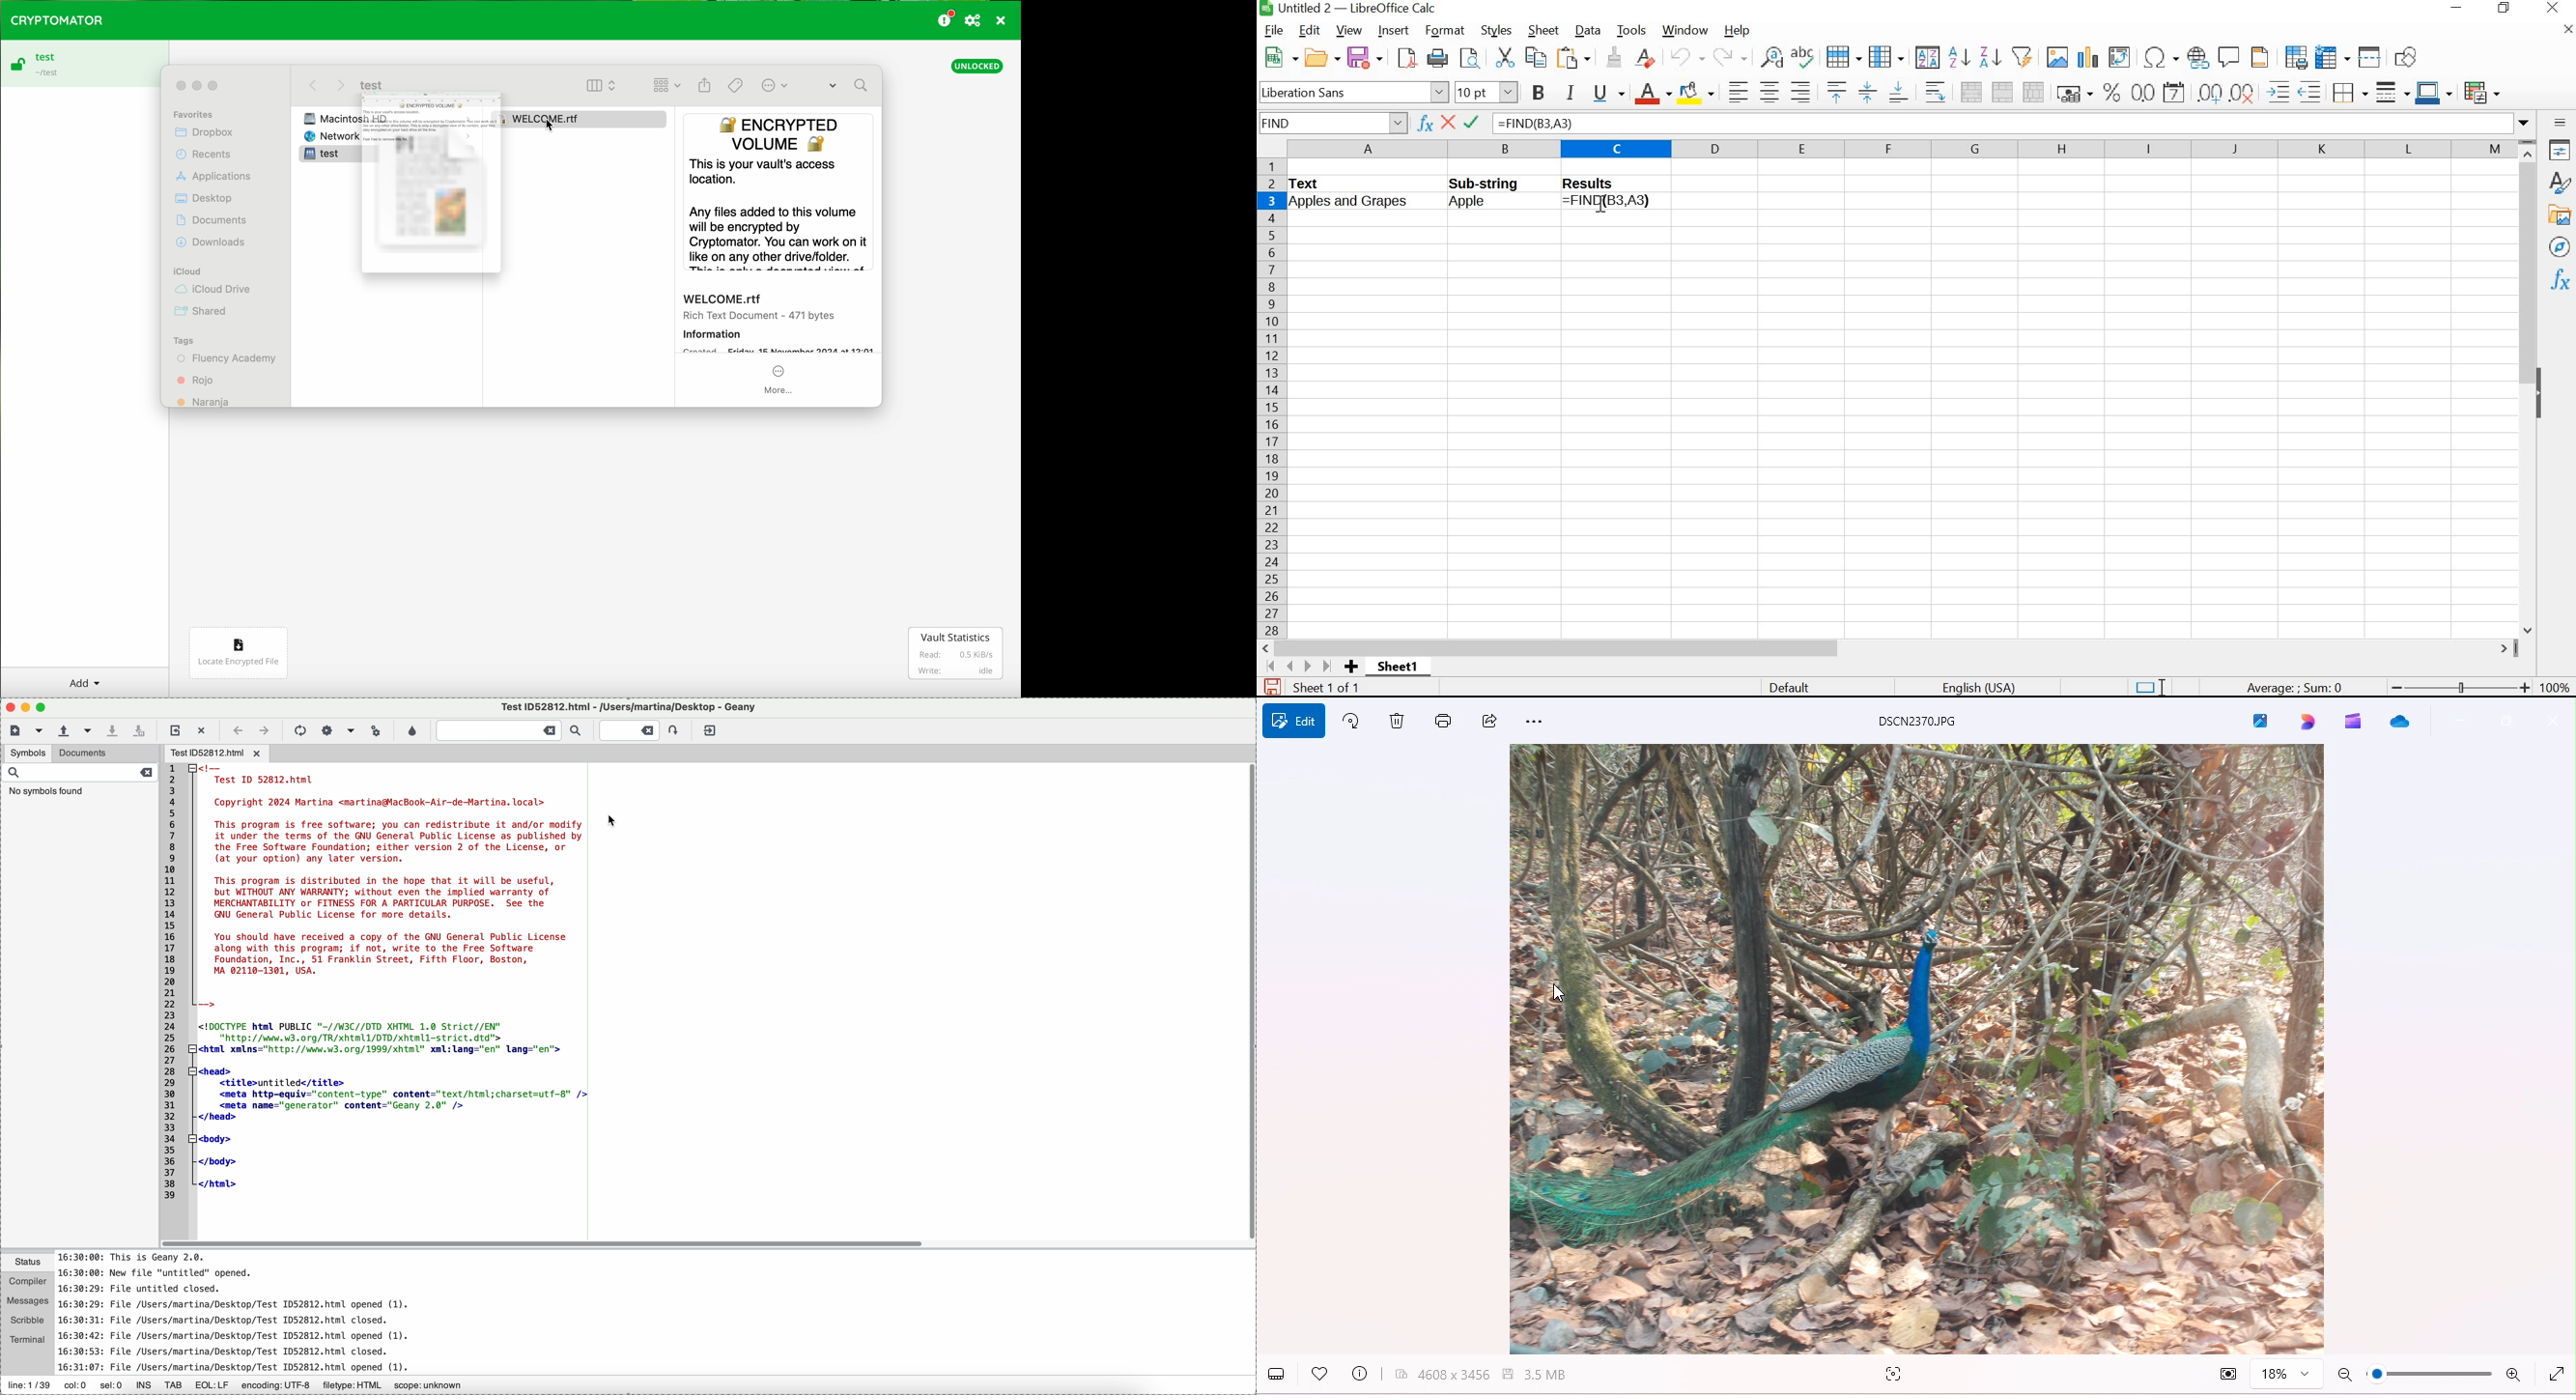  What do you see at coordinates (2159, 58) in the screenshot?
I see `insert special characters` at bounding box center [2159, 58].